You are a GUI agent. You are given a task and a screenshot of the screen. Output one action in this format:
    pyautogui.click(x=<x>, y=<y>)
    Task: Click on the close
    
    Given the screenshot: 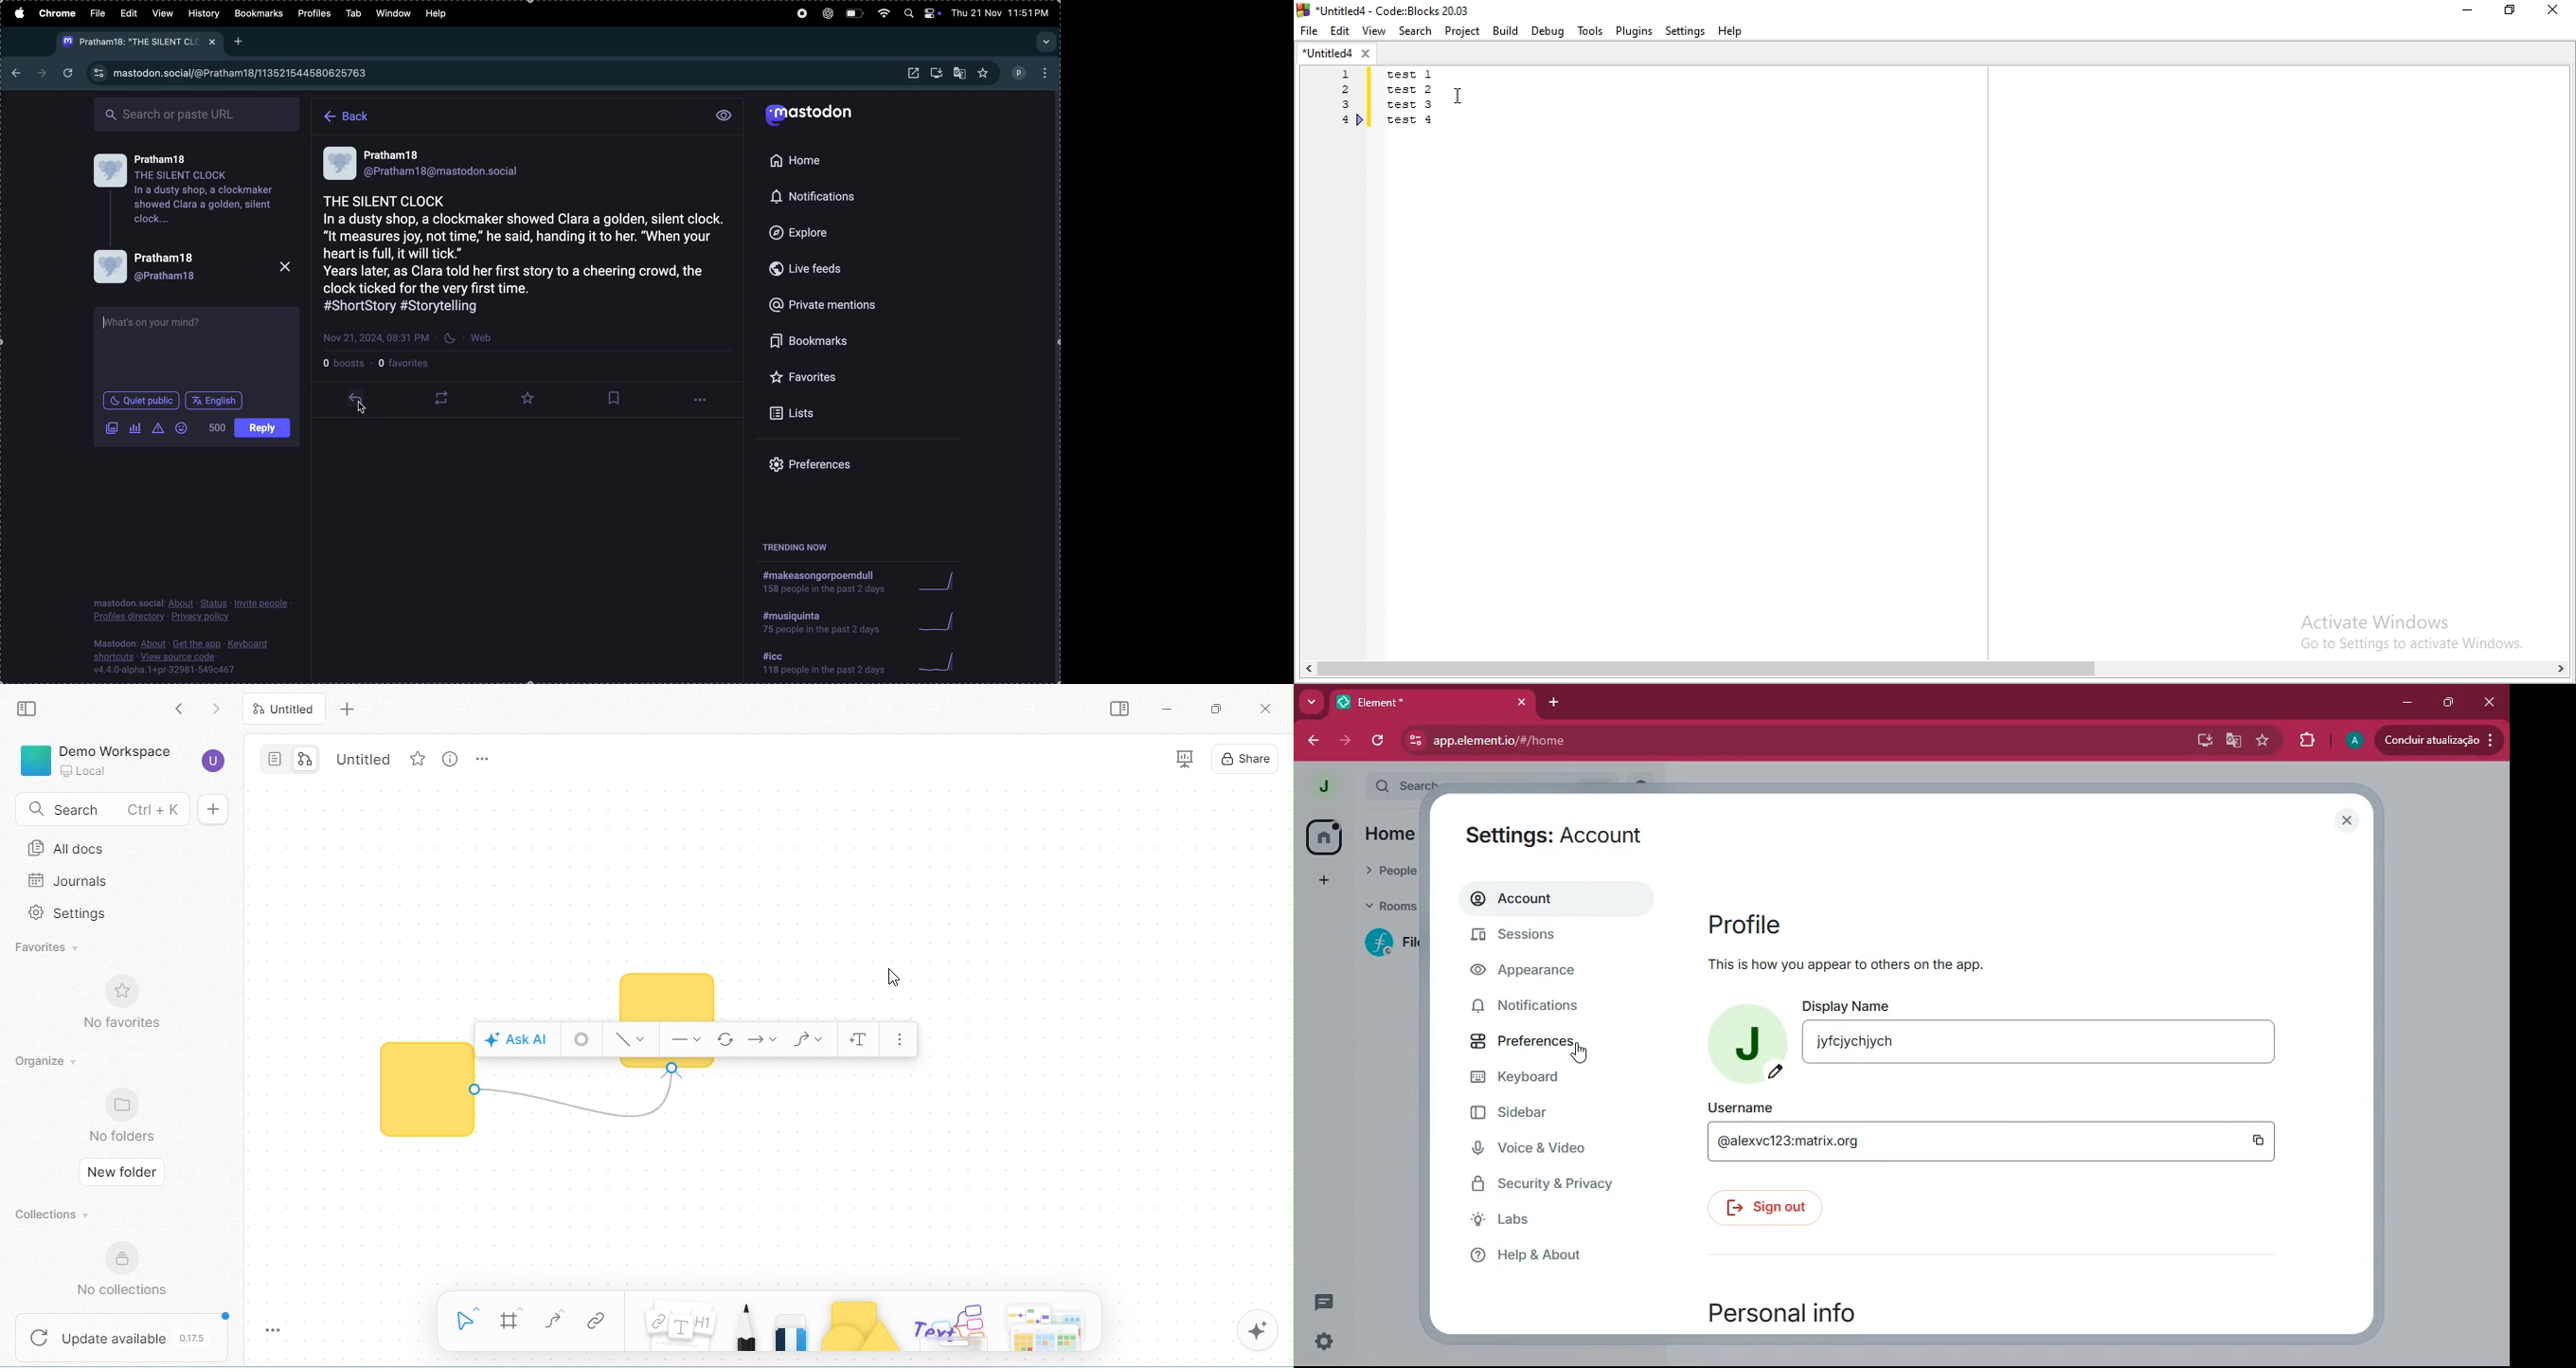 What is the action you would take?
    pyautogui.click(x=2558, y=11)
    